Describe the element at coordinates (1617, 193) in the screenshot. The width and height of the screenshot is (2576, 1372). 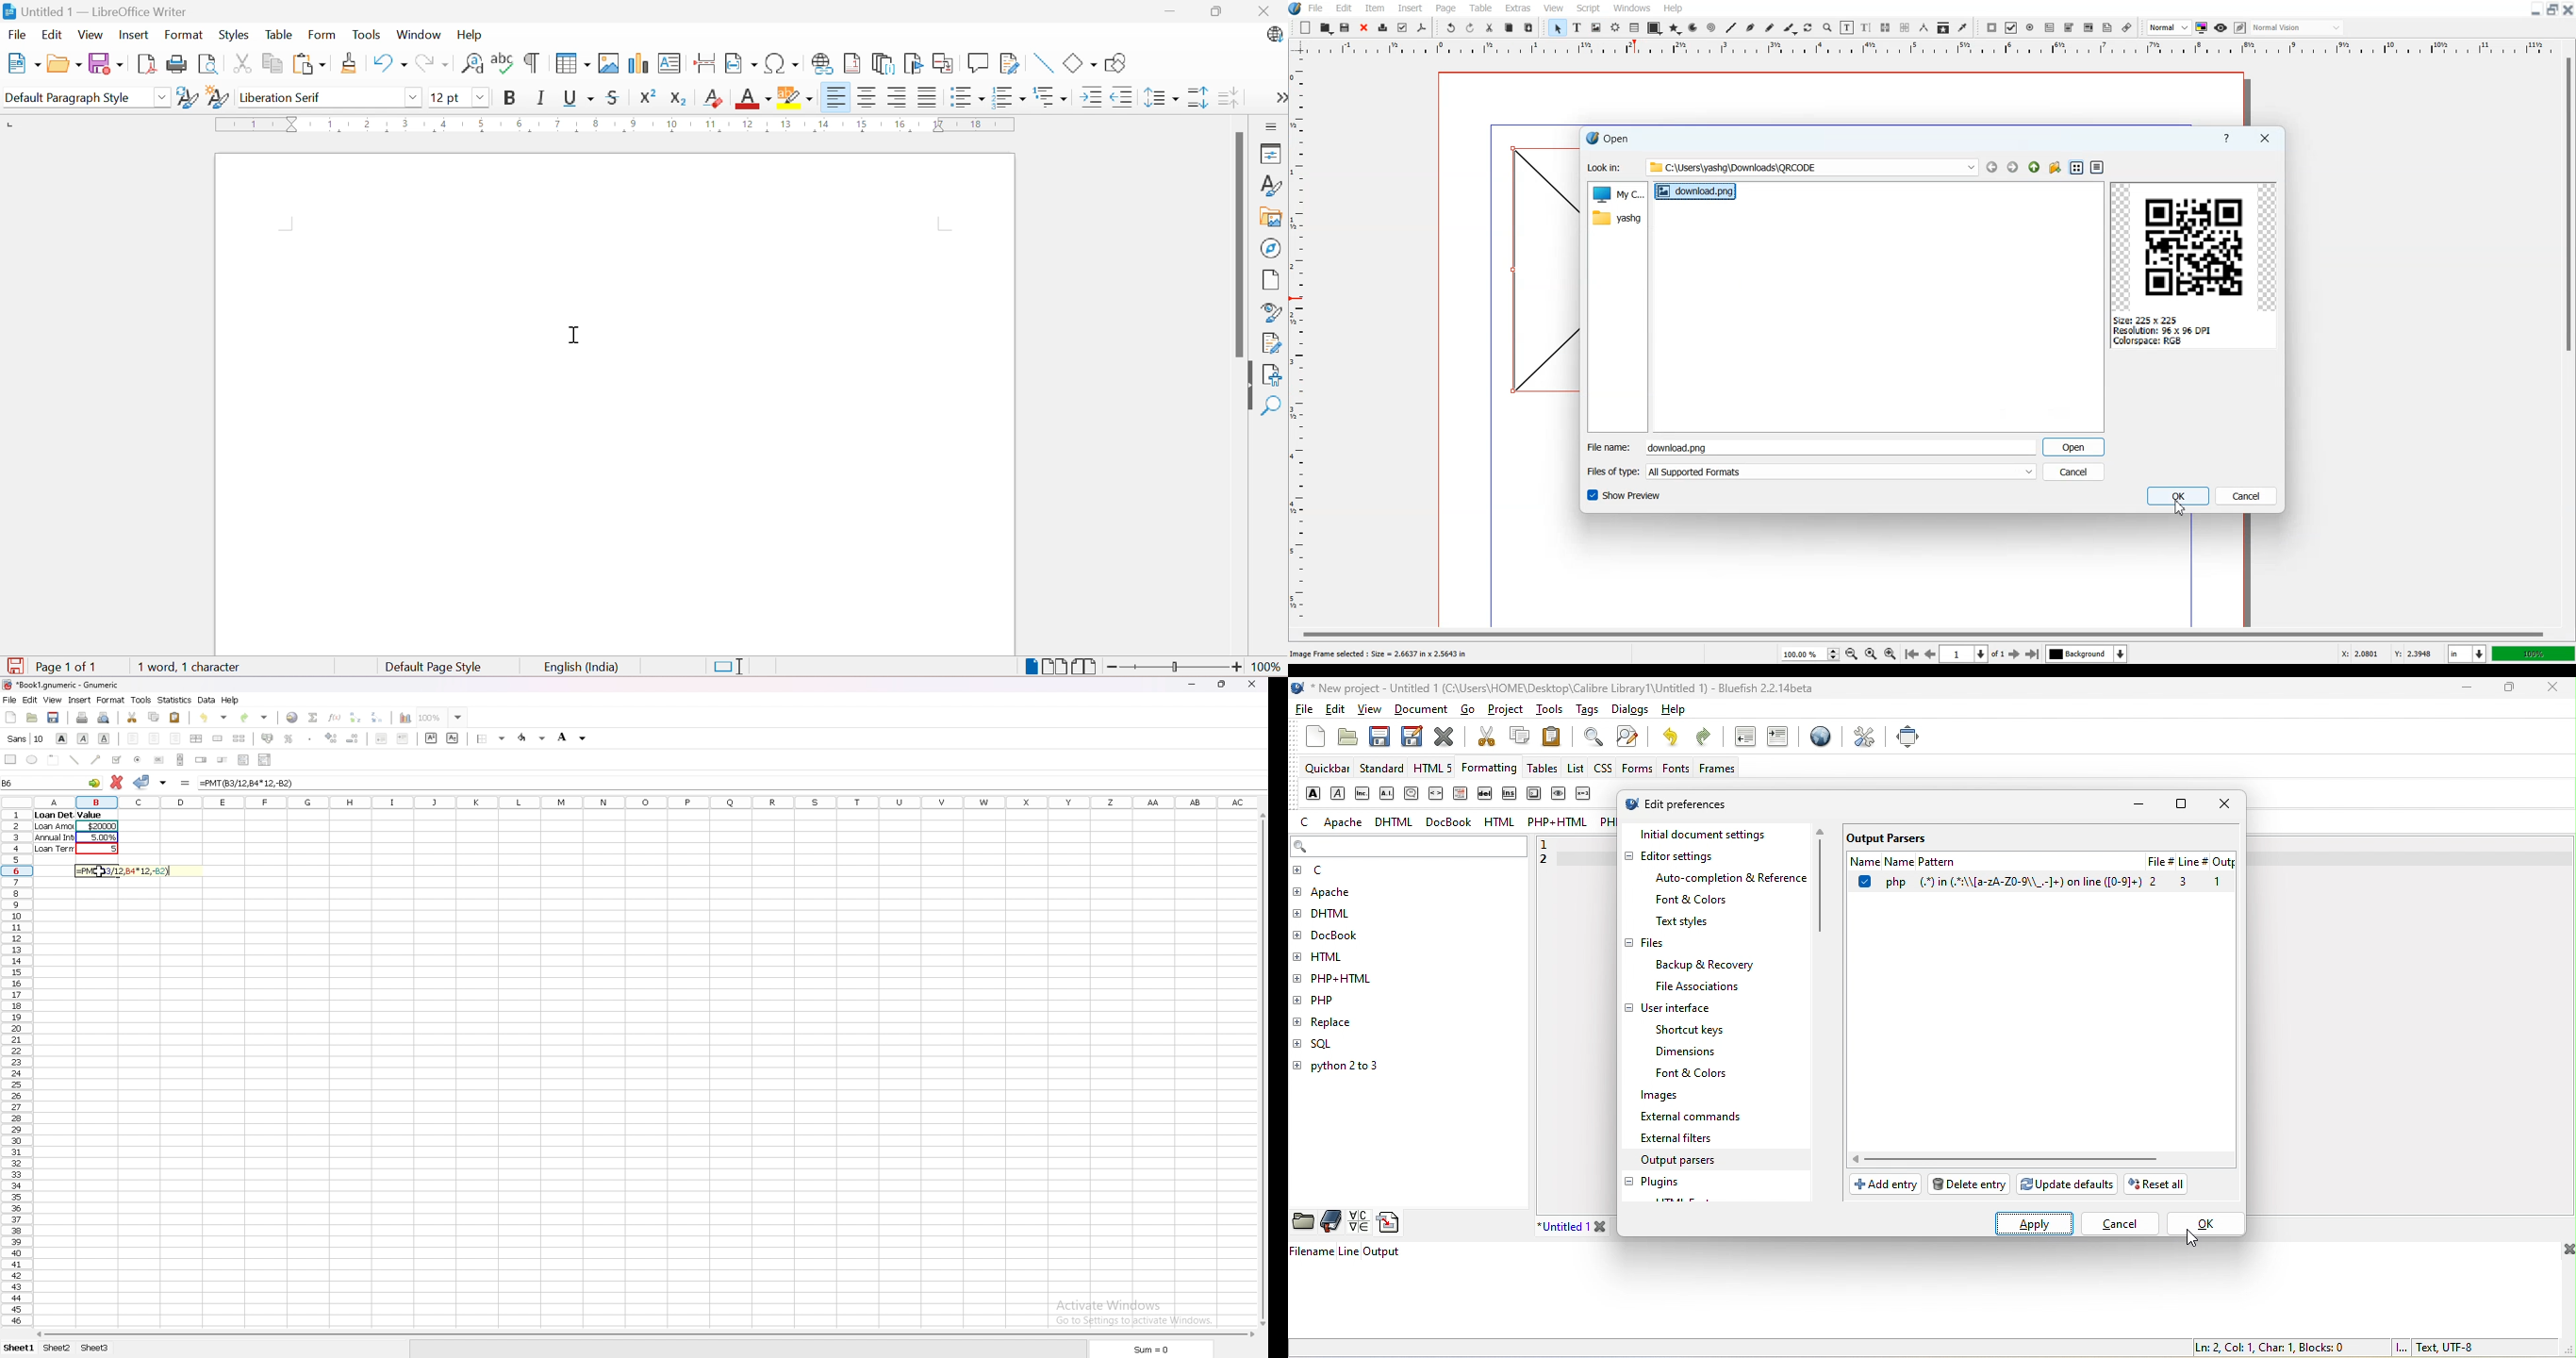
I see `My computer` at that location.